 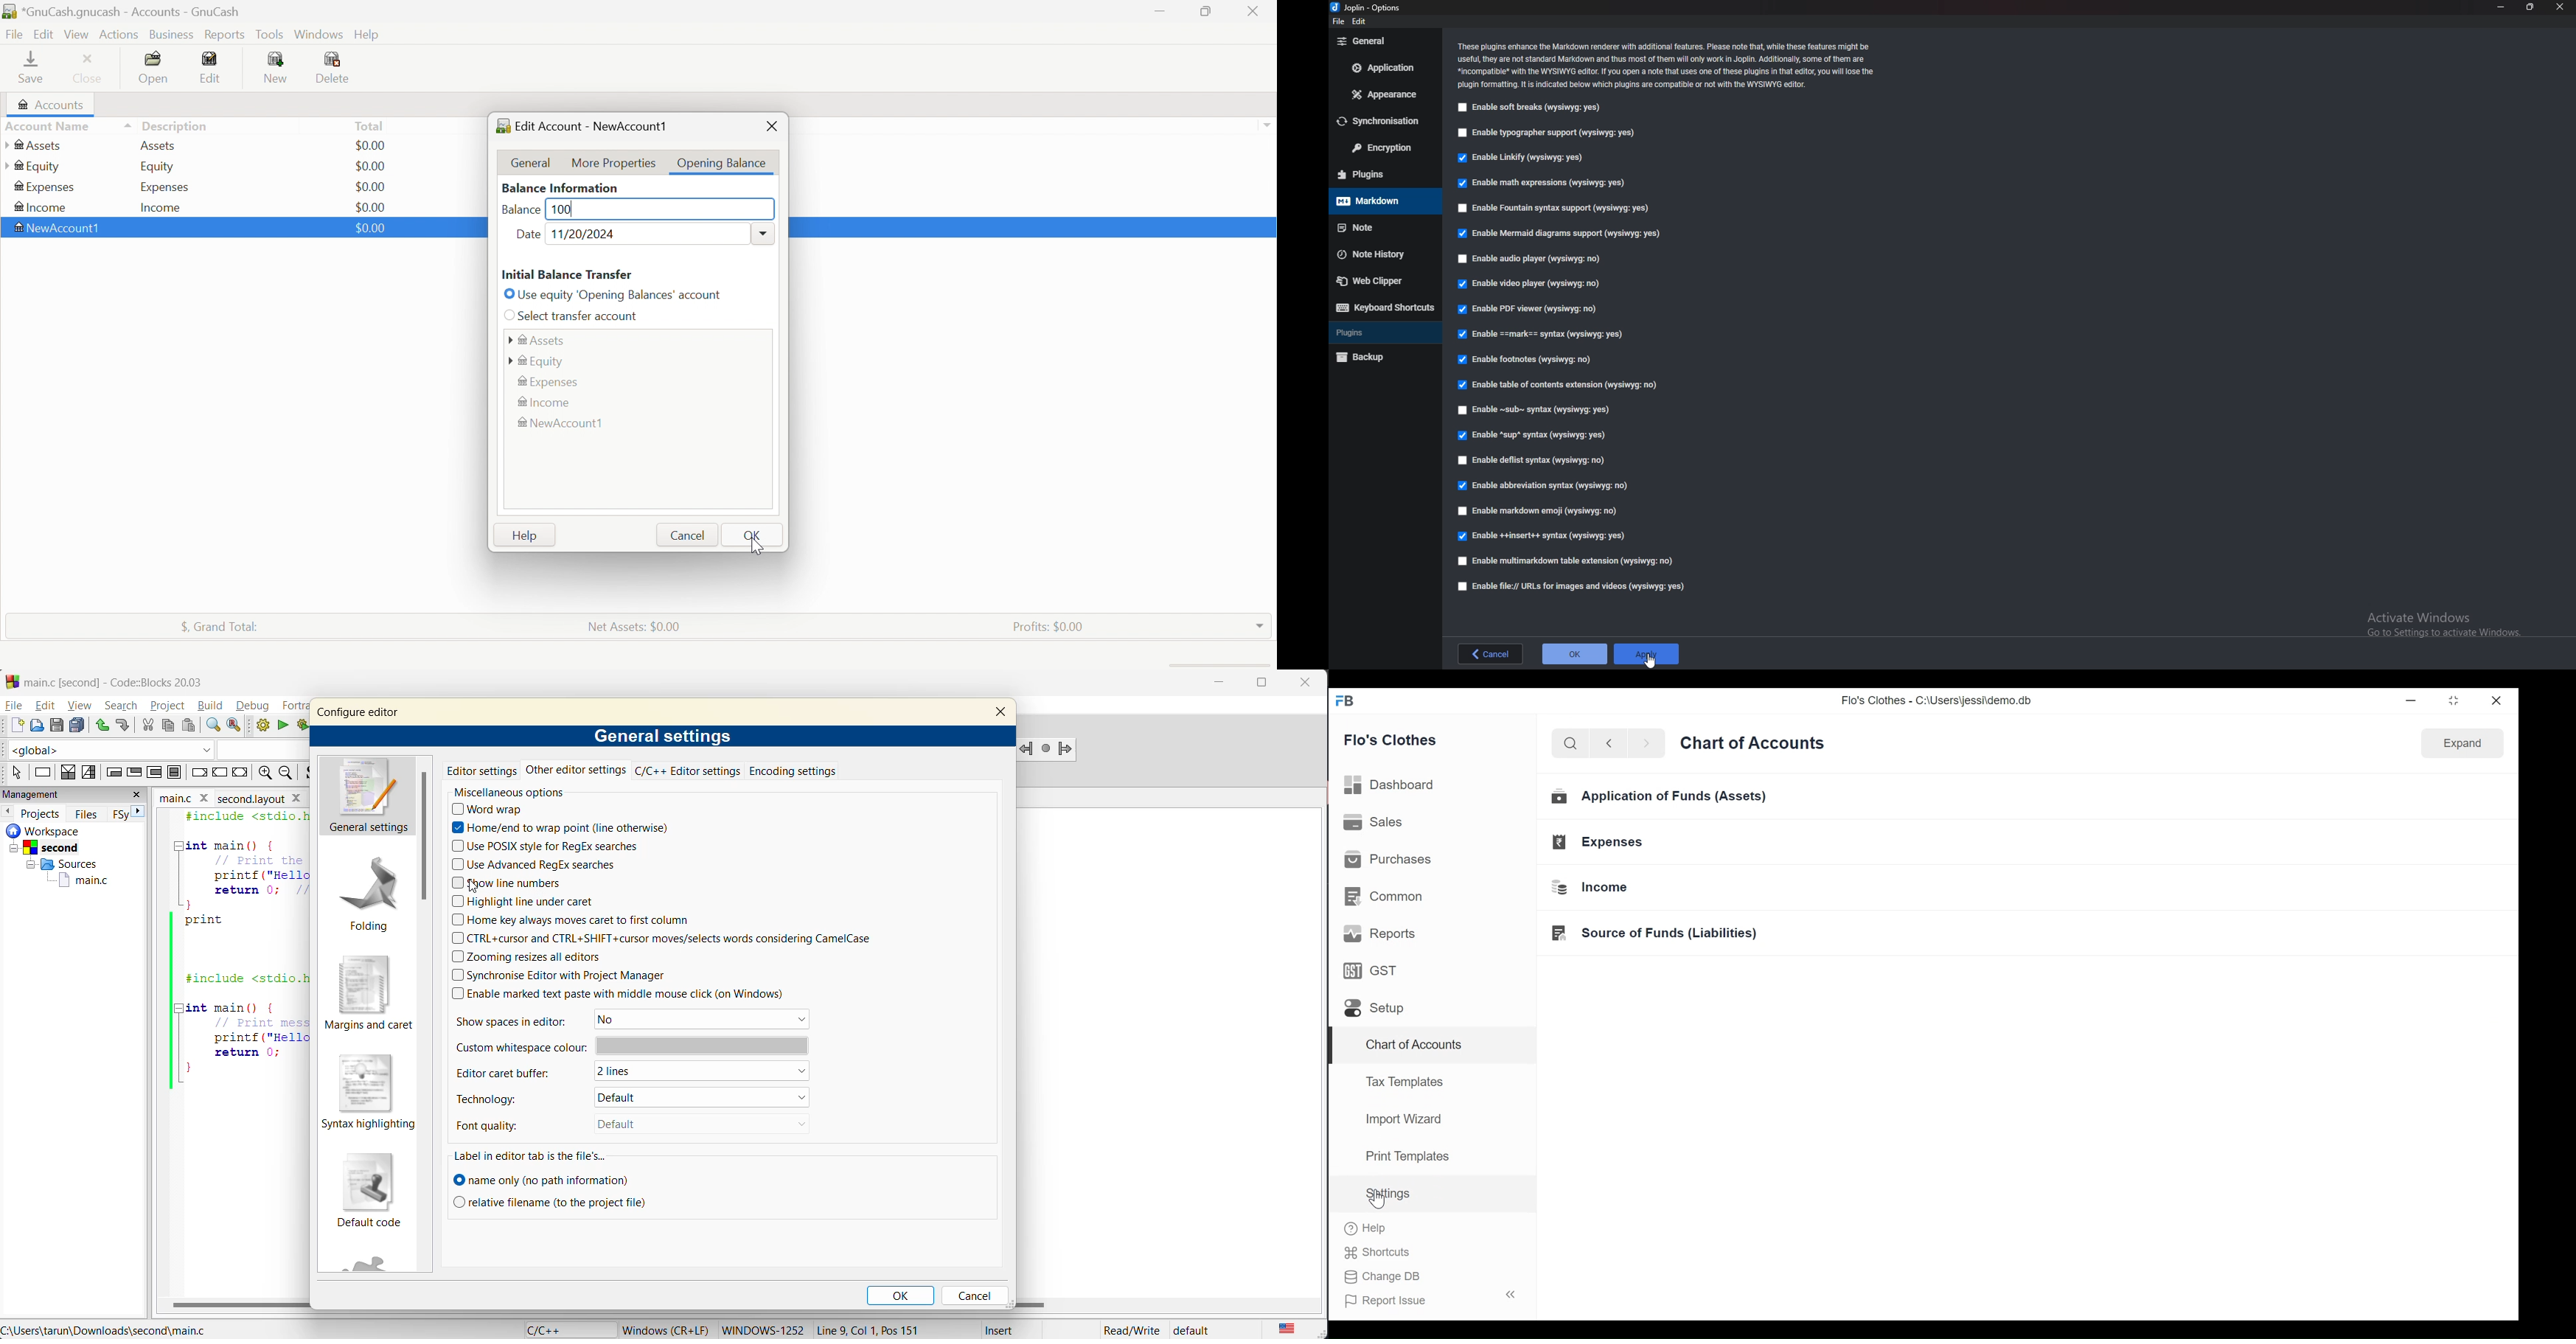 I want to click on horizontal scroll bar, so click(x=241, y=1303).